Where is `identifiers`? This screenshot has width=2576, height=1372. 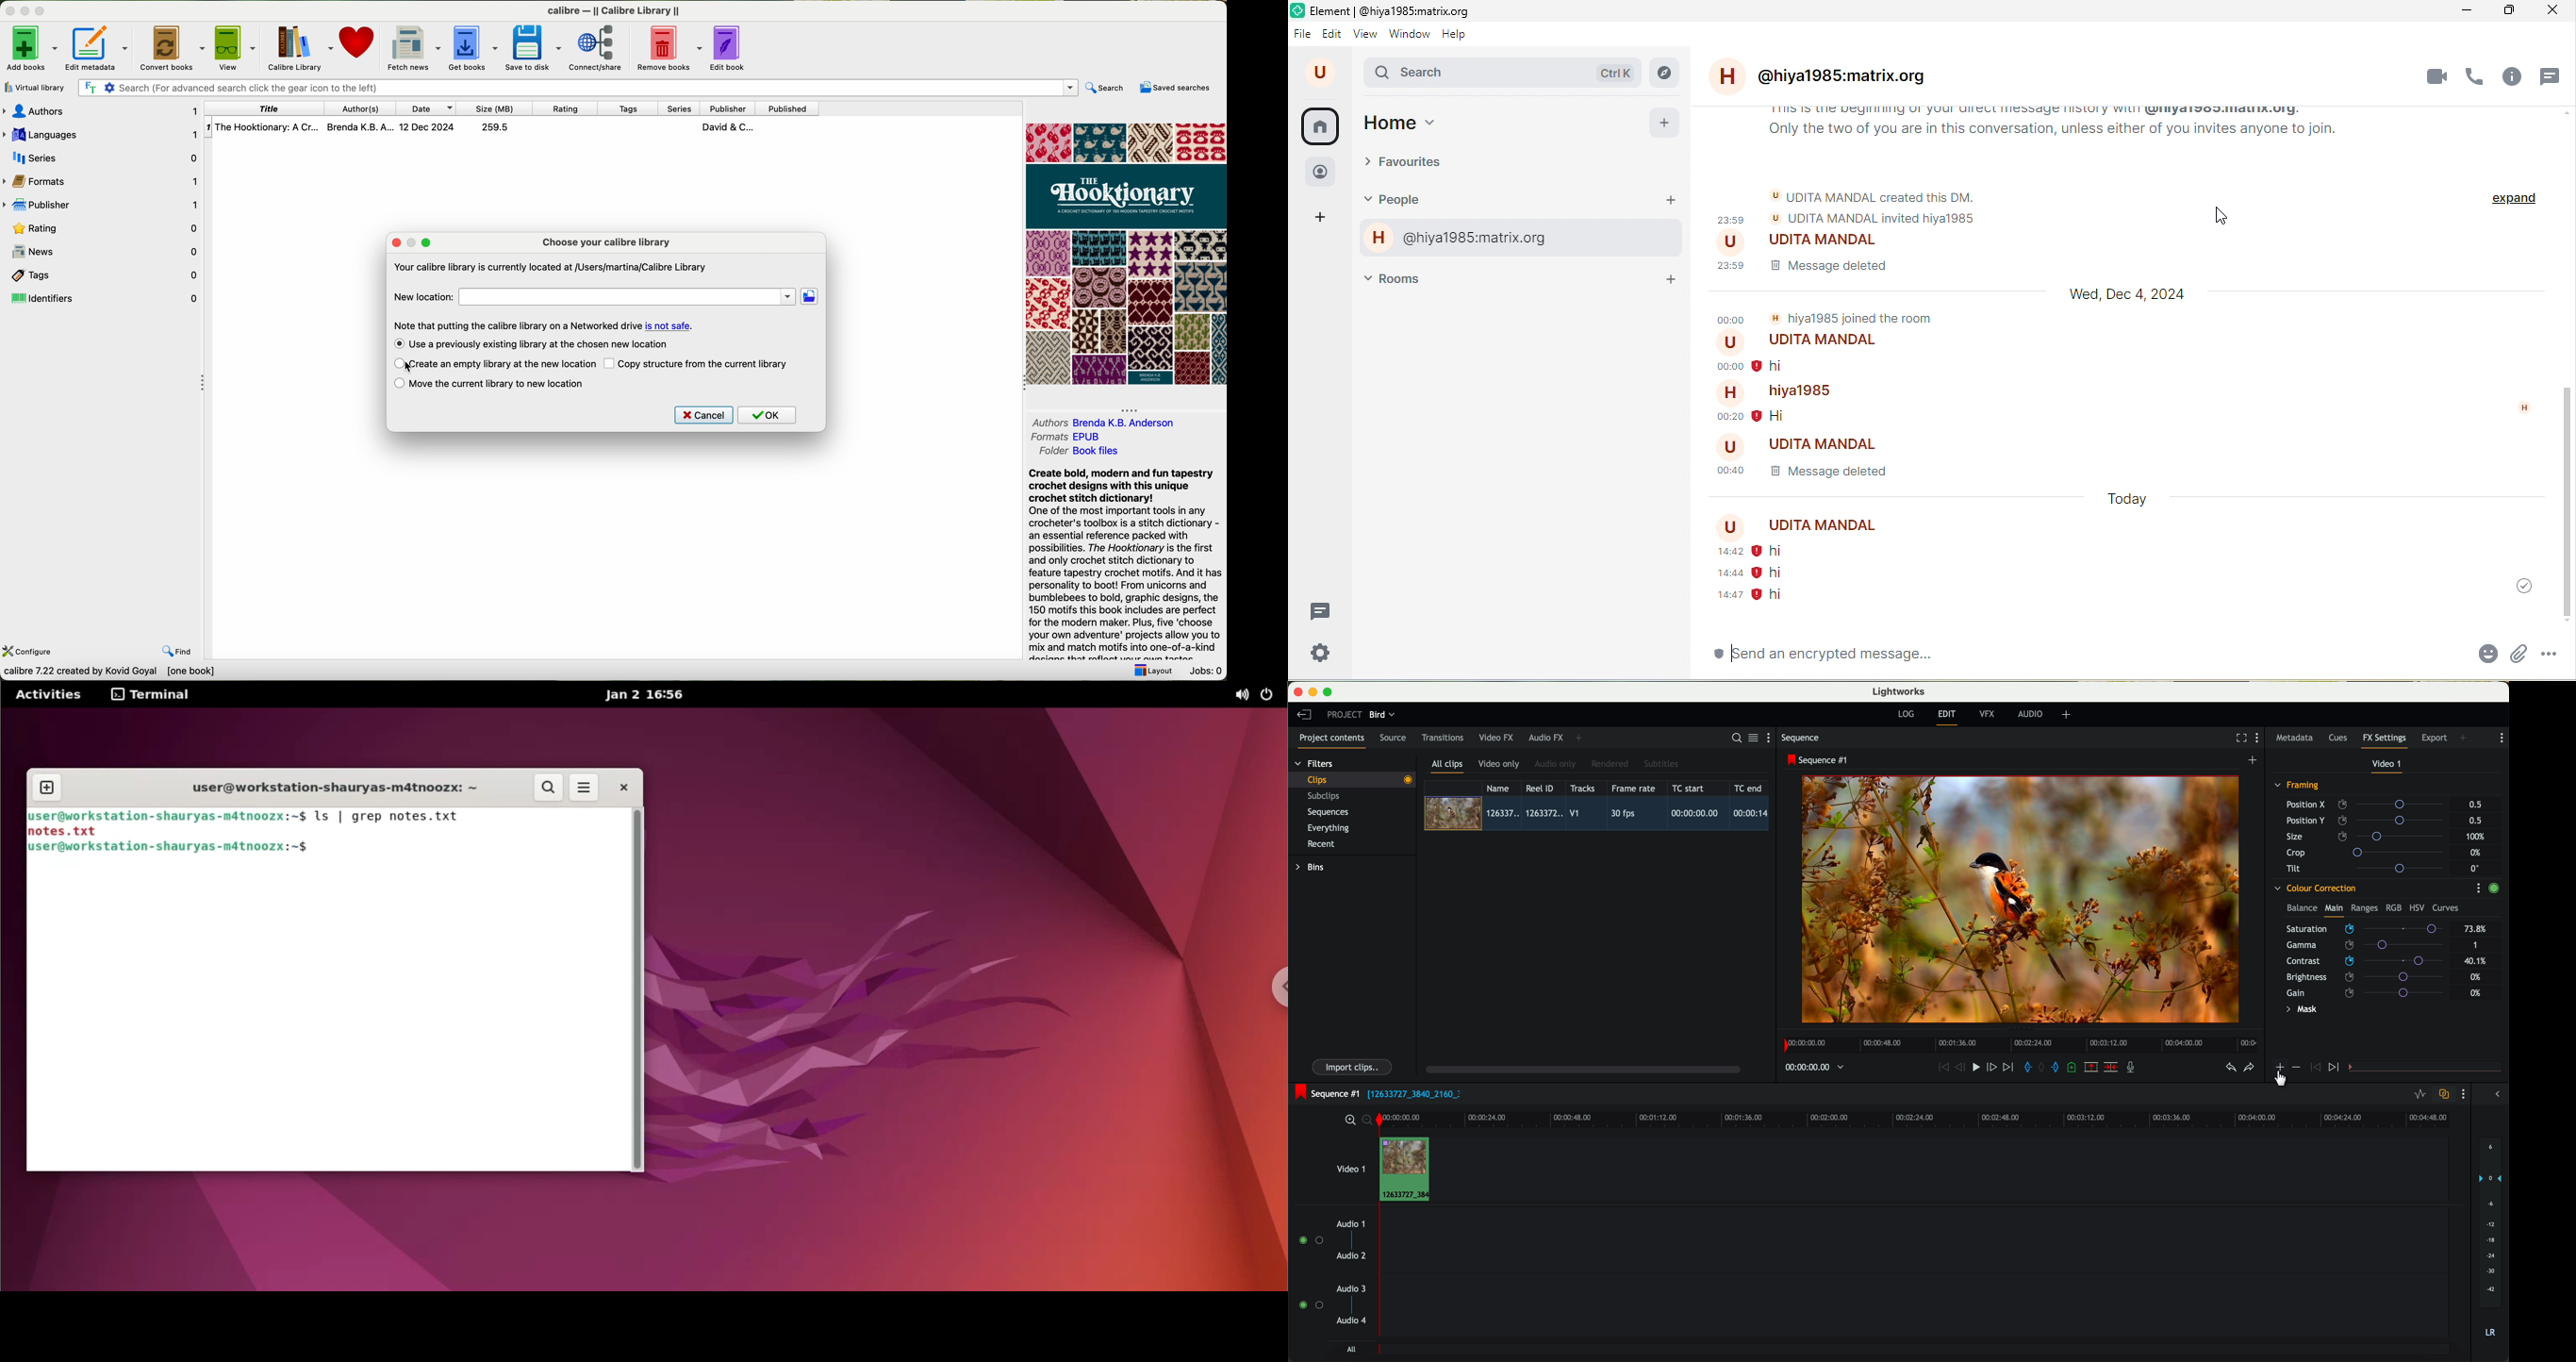 identifiers is located at coordinates (101, 300).